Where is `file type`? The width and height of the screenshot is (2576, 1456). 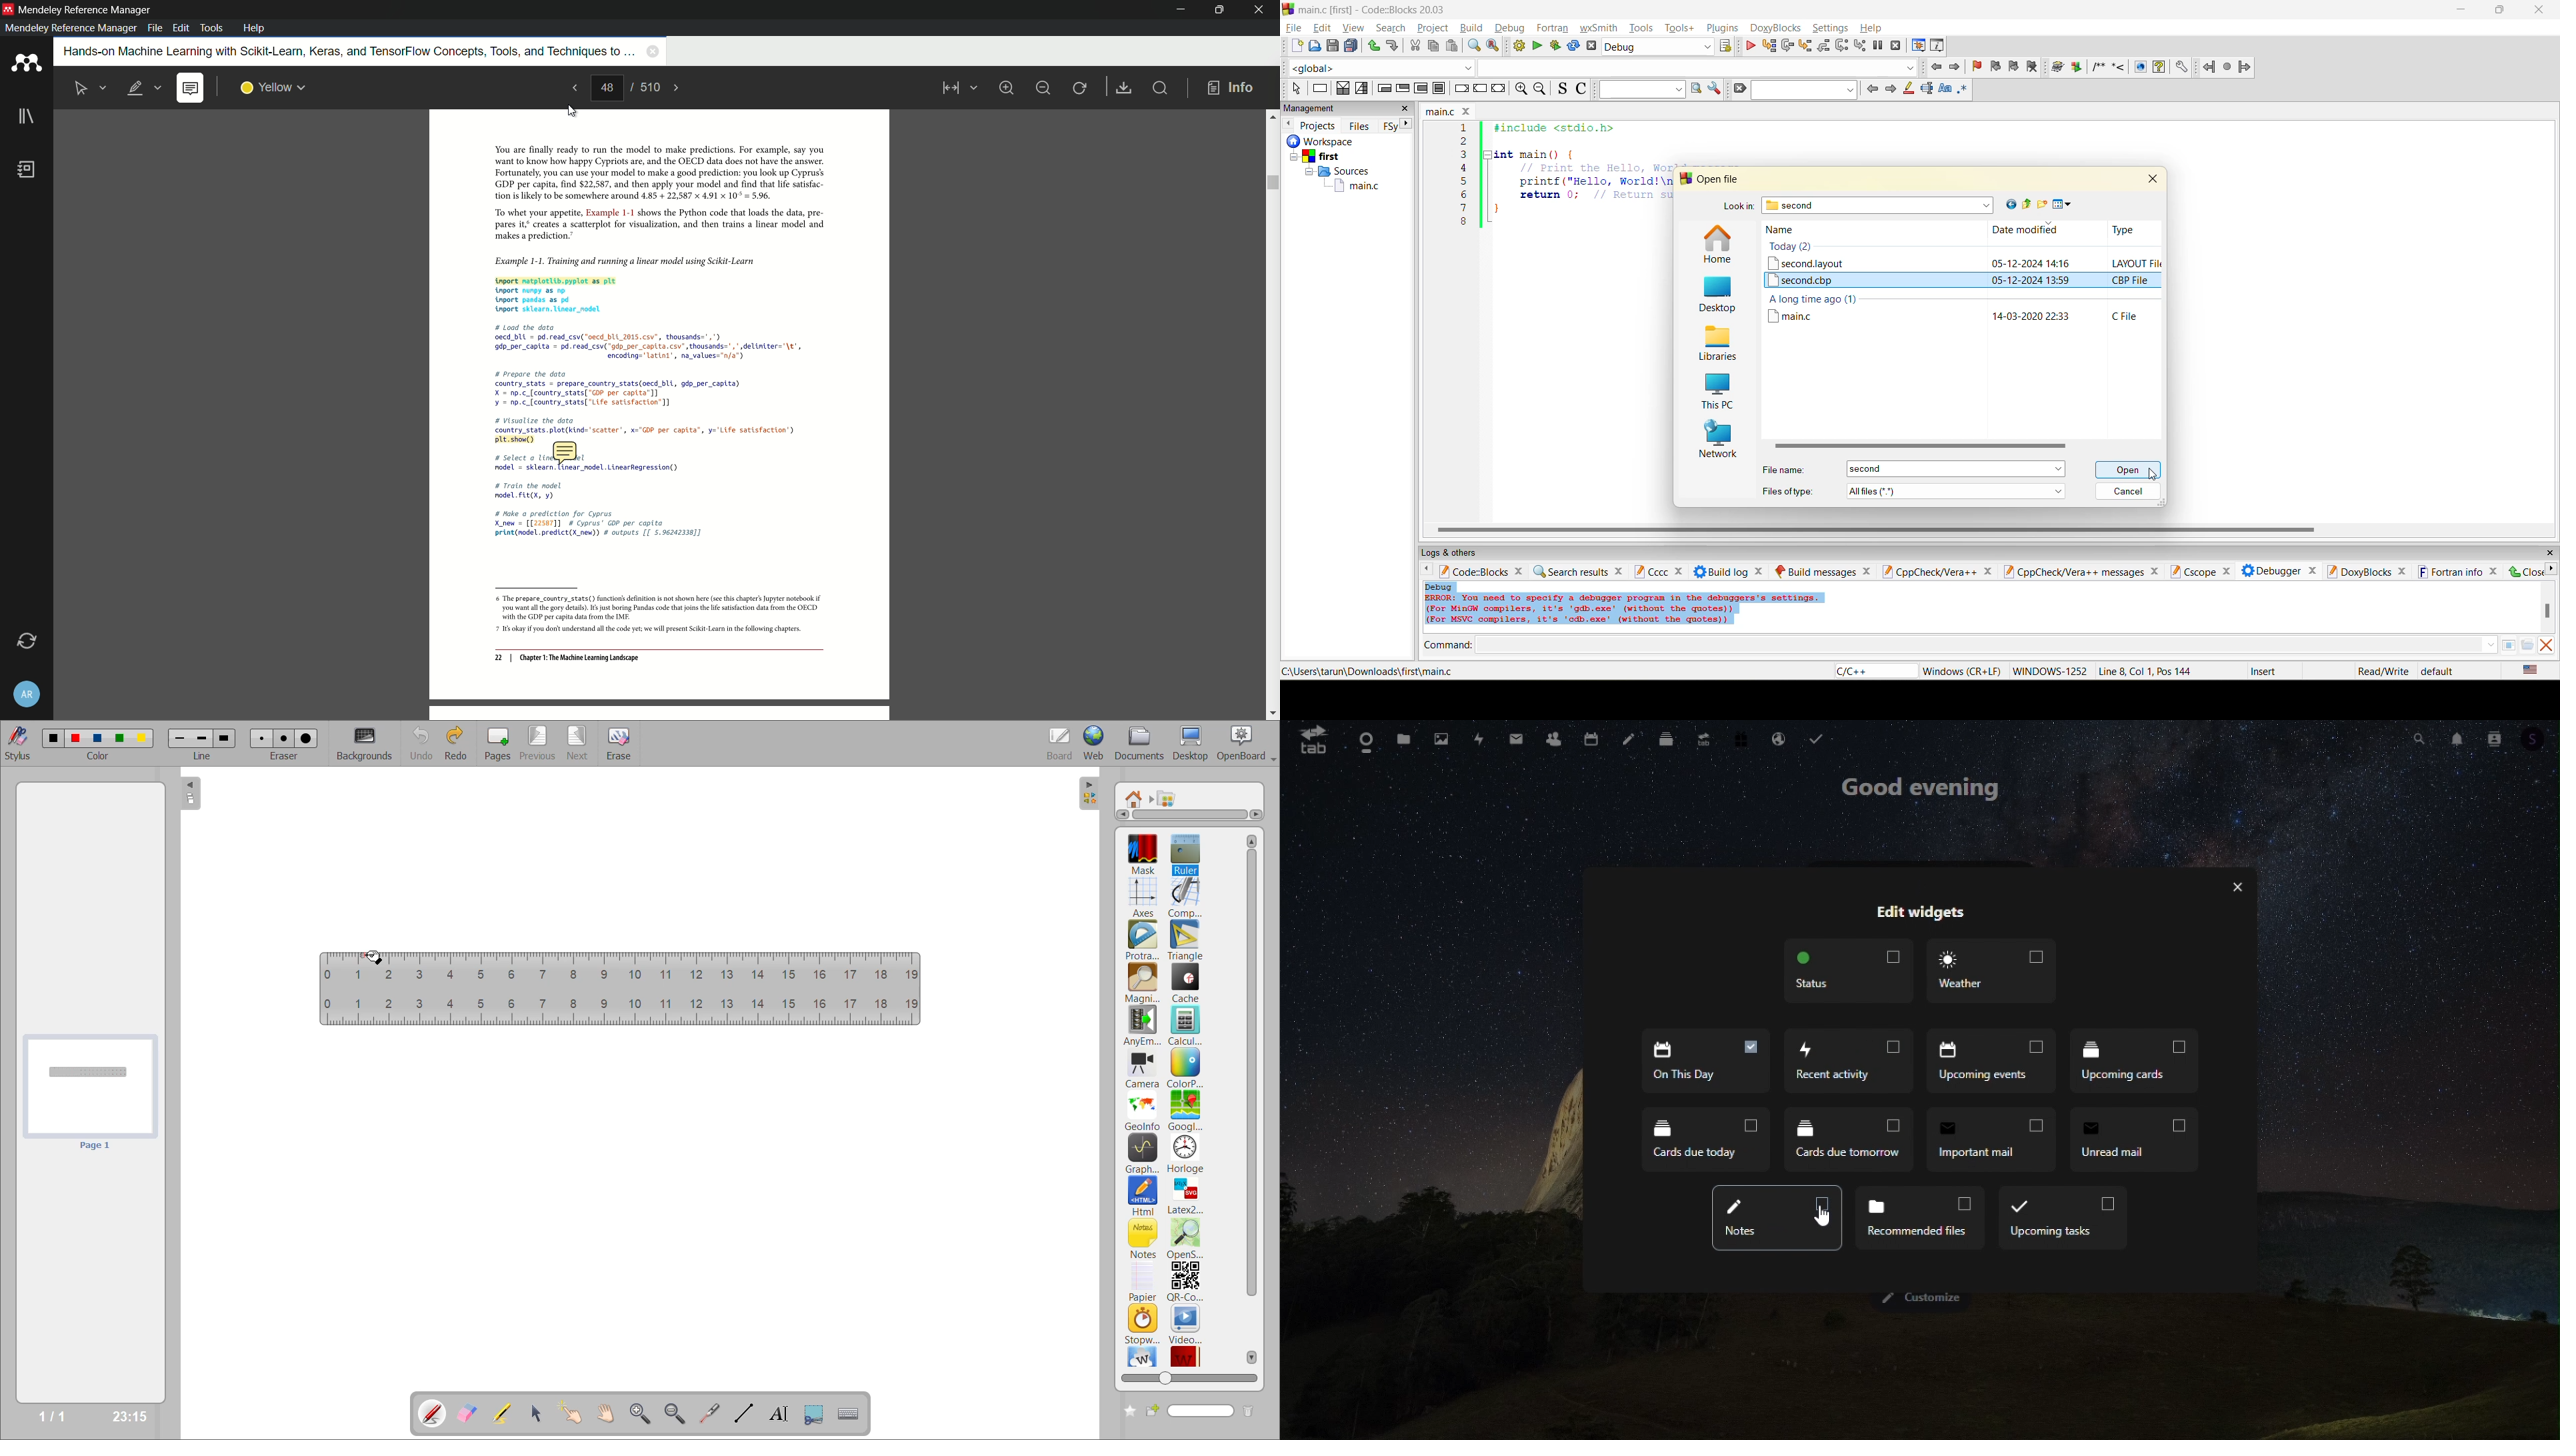 file type is located at coordinates (2137, 262).